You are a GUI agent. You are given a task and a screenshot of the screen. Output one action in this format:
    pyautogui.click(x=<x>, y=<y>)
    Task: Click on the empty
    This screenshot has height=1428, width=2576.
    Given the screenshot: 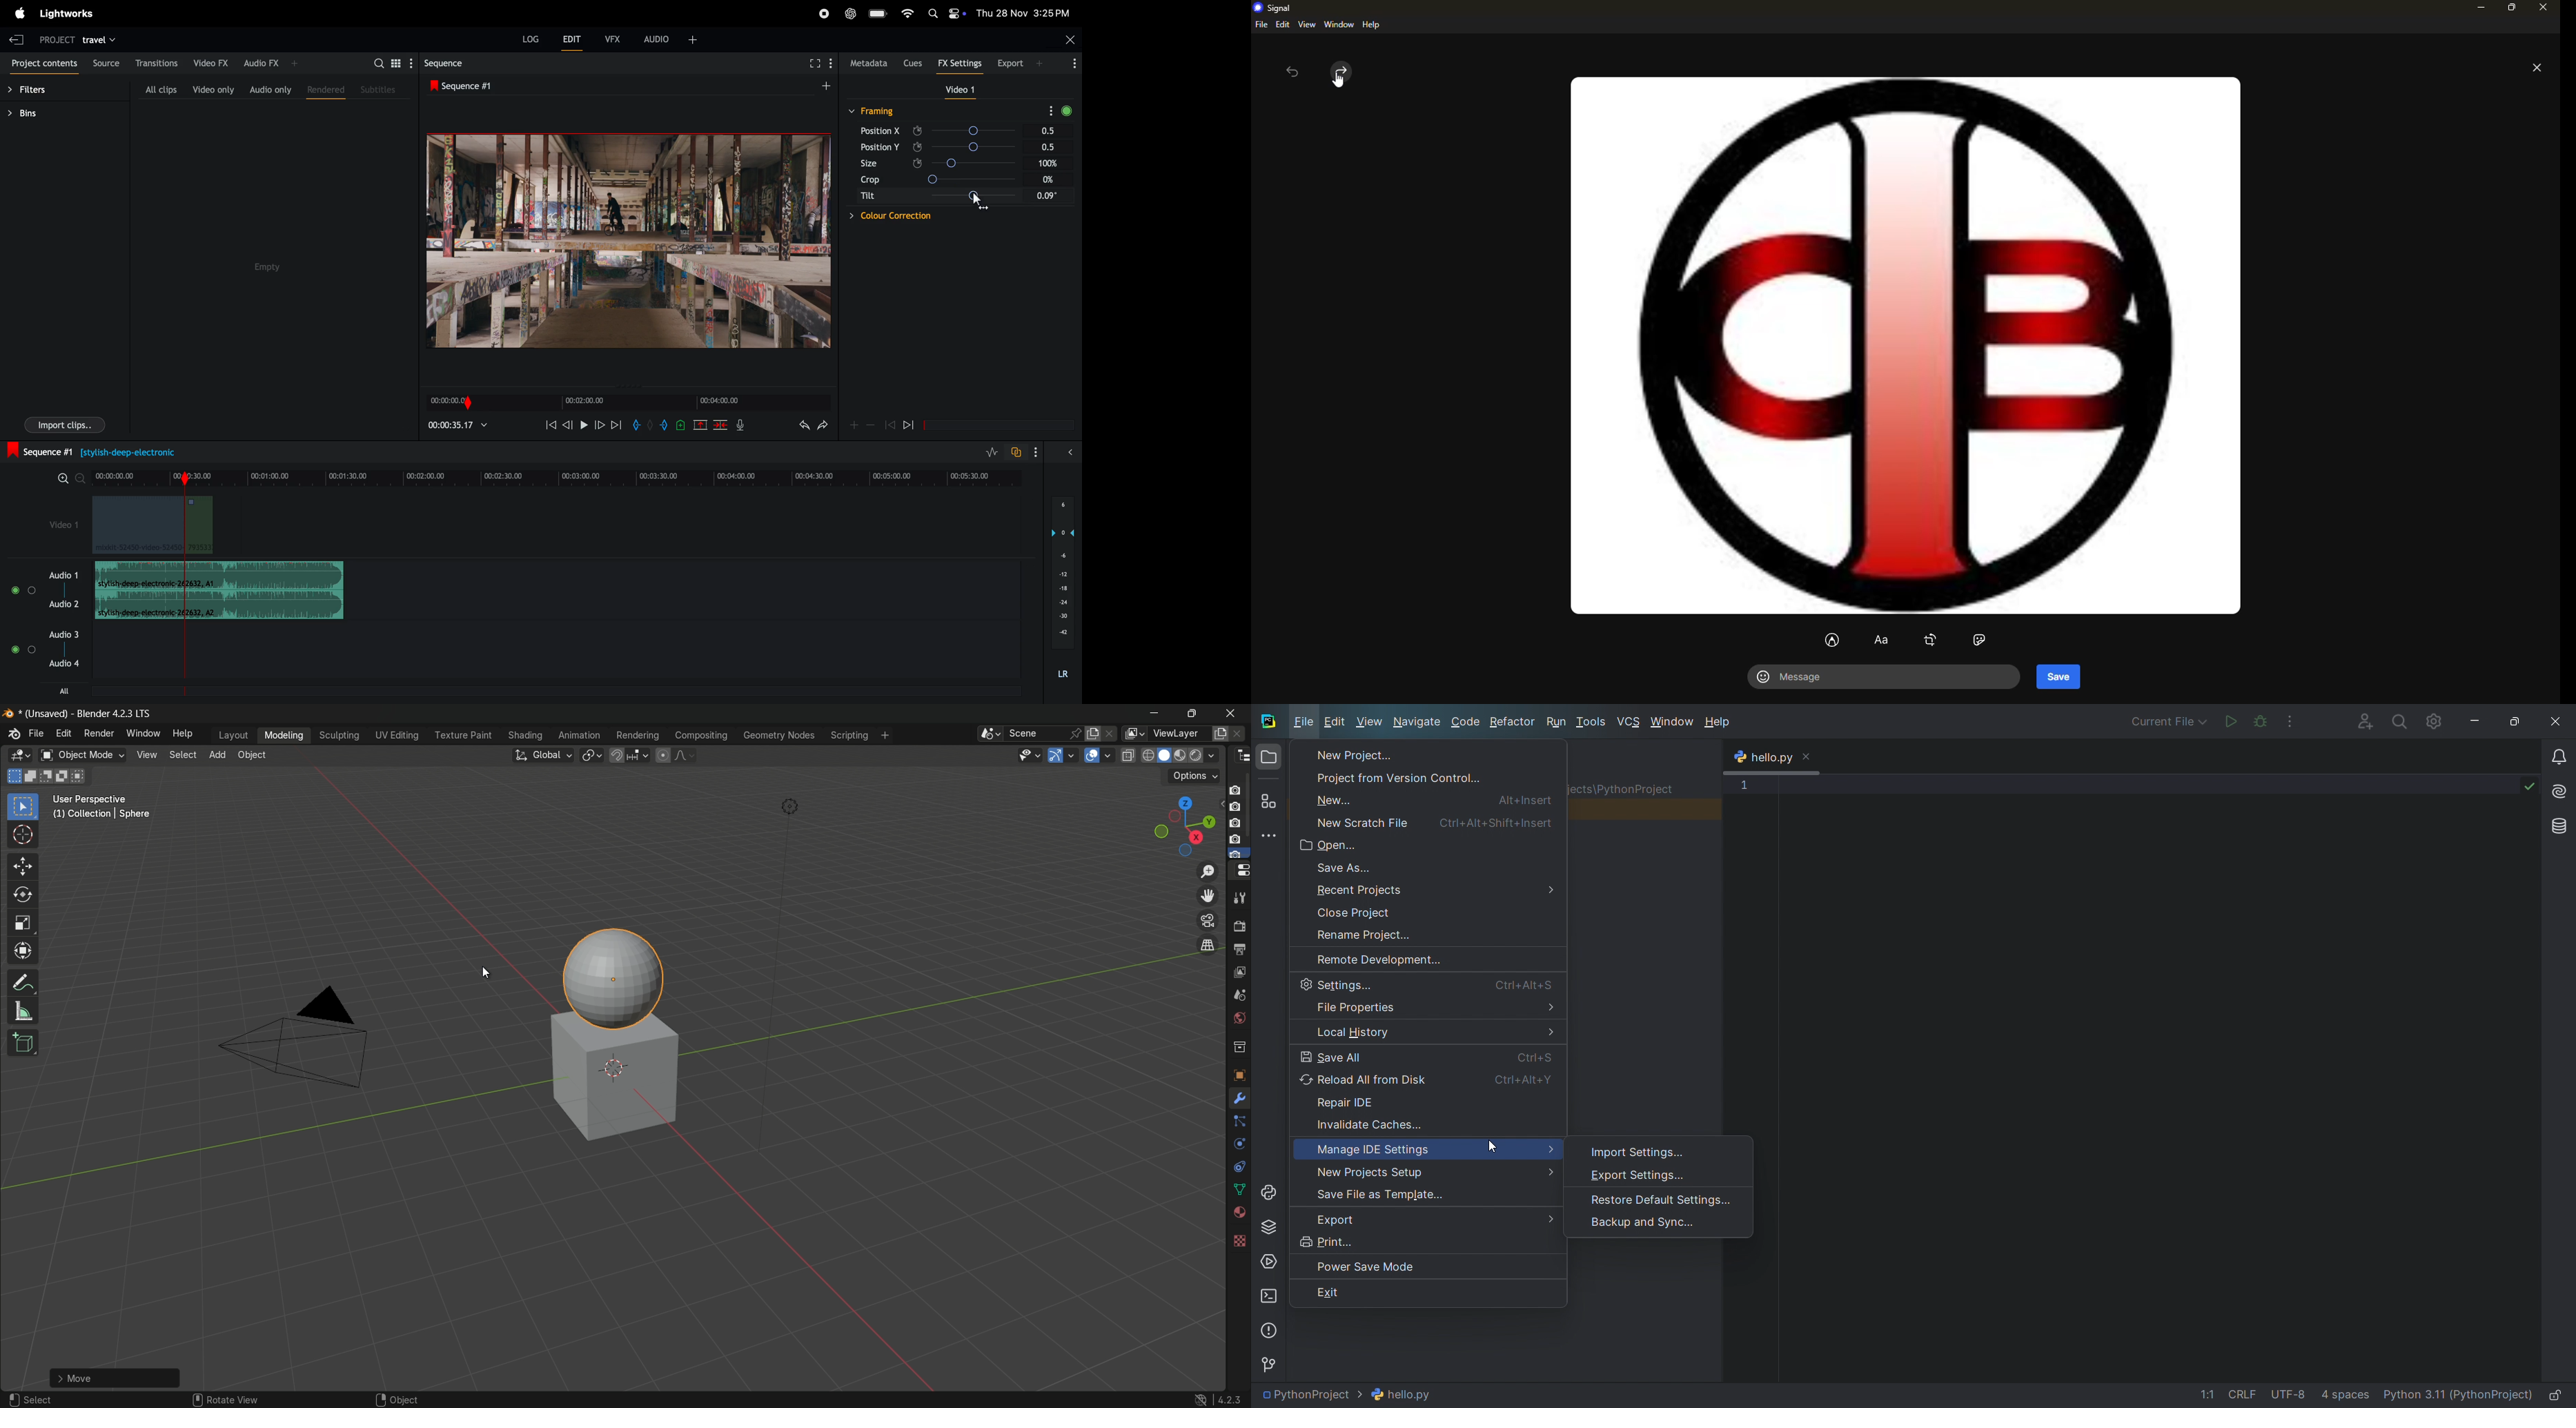 What is the action you would take?
    pyautogui.click(x=265, y=265)
    